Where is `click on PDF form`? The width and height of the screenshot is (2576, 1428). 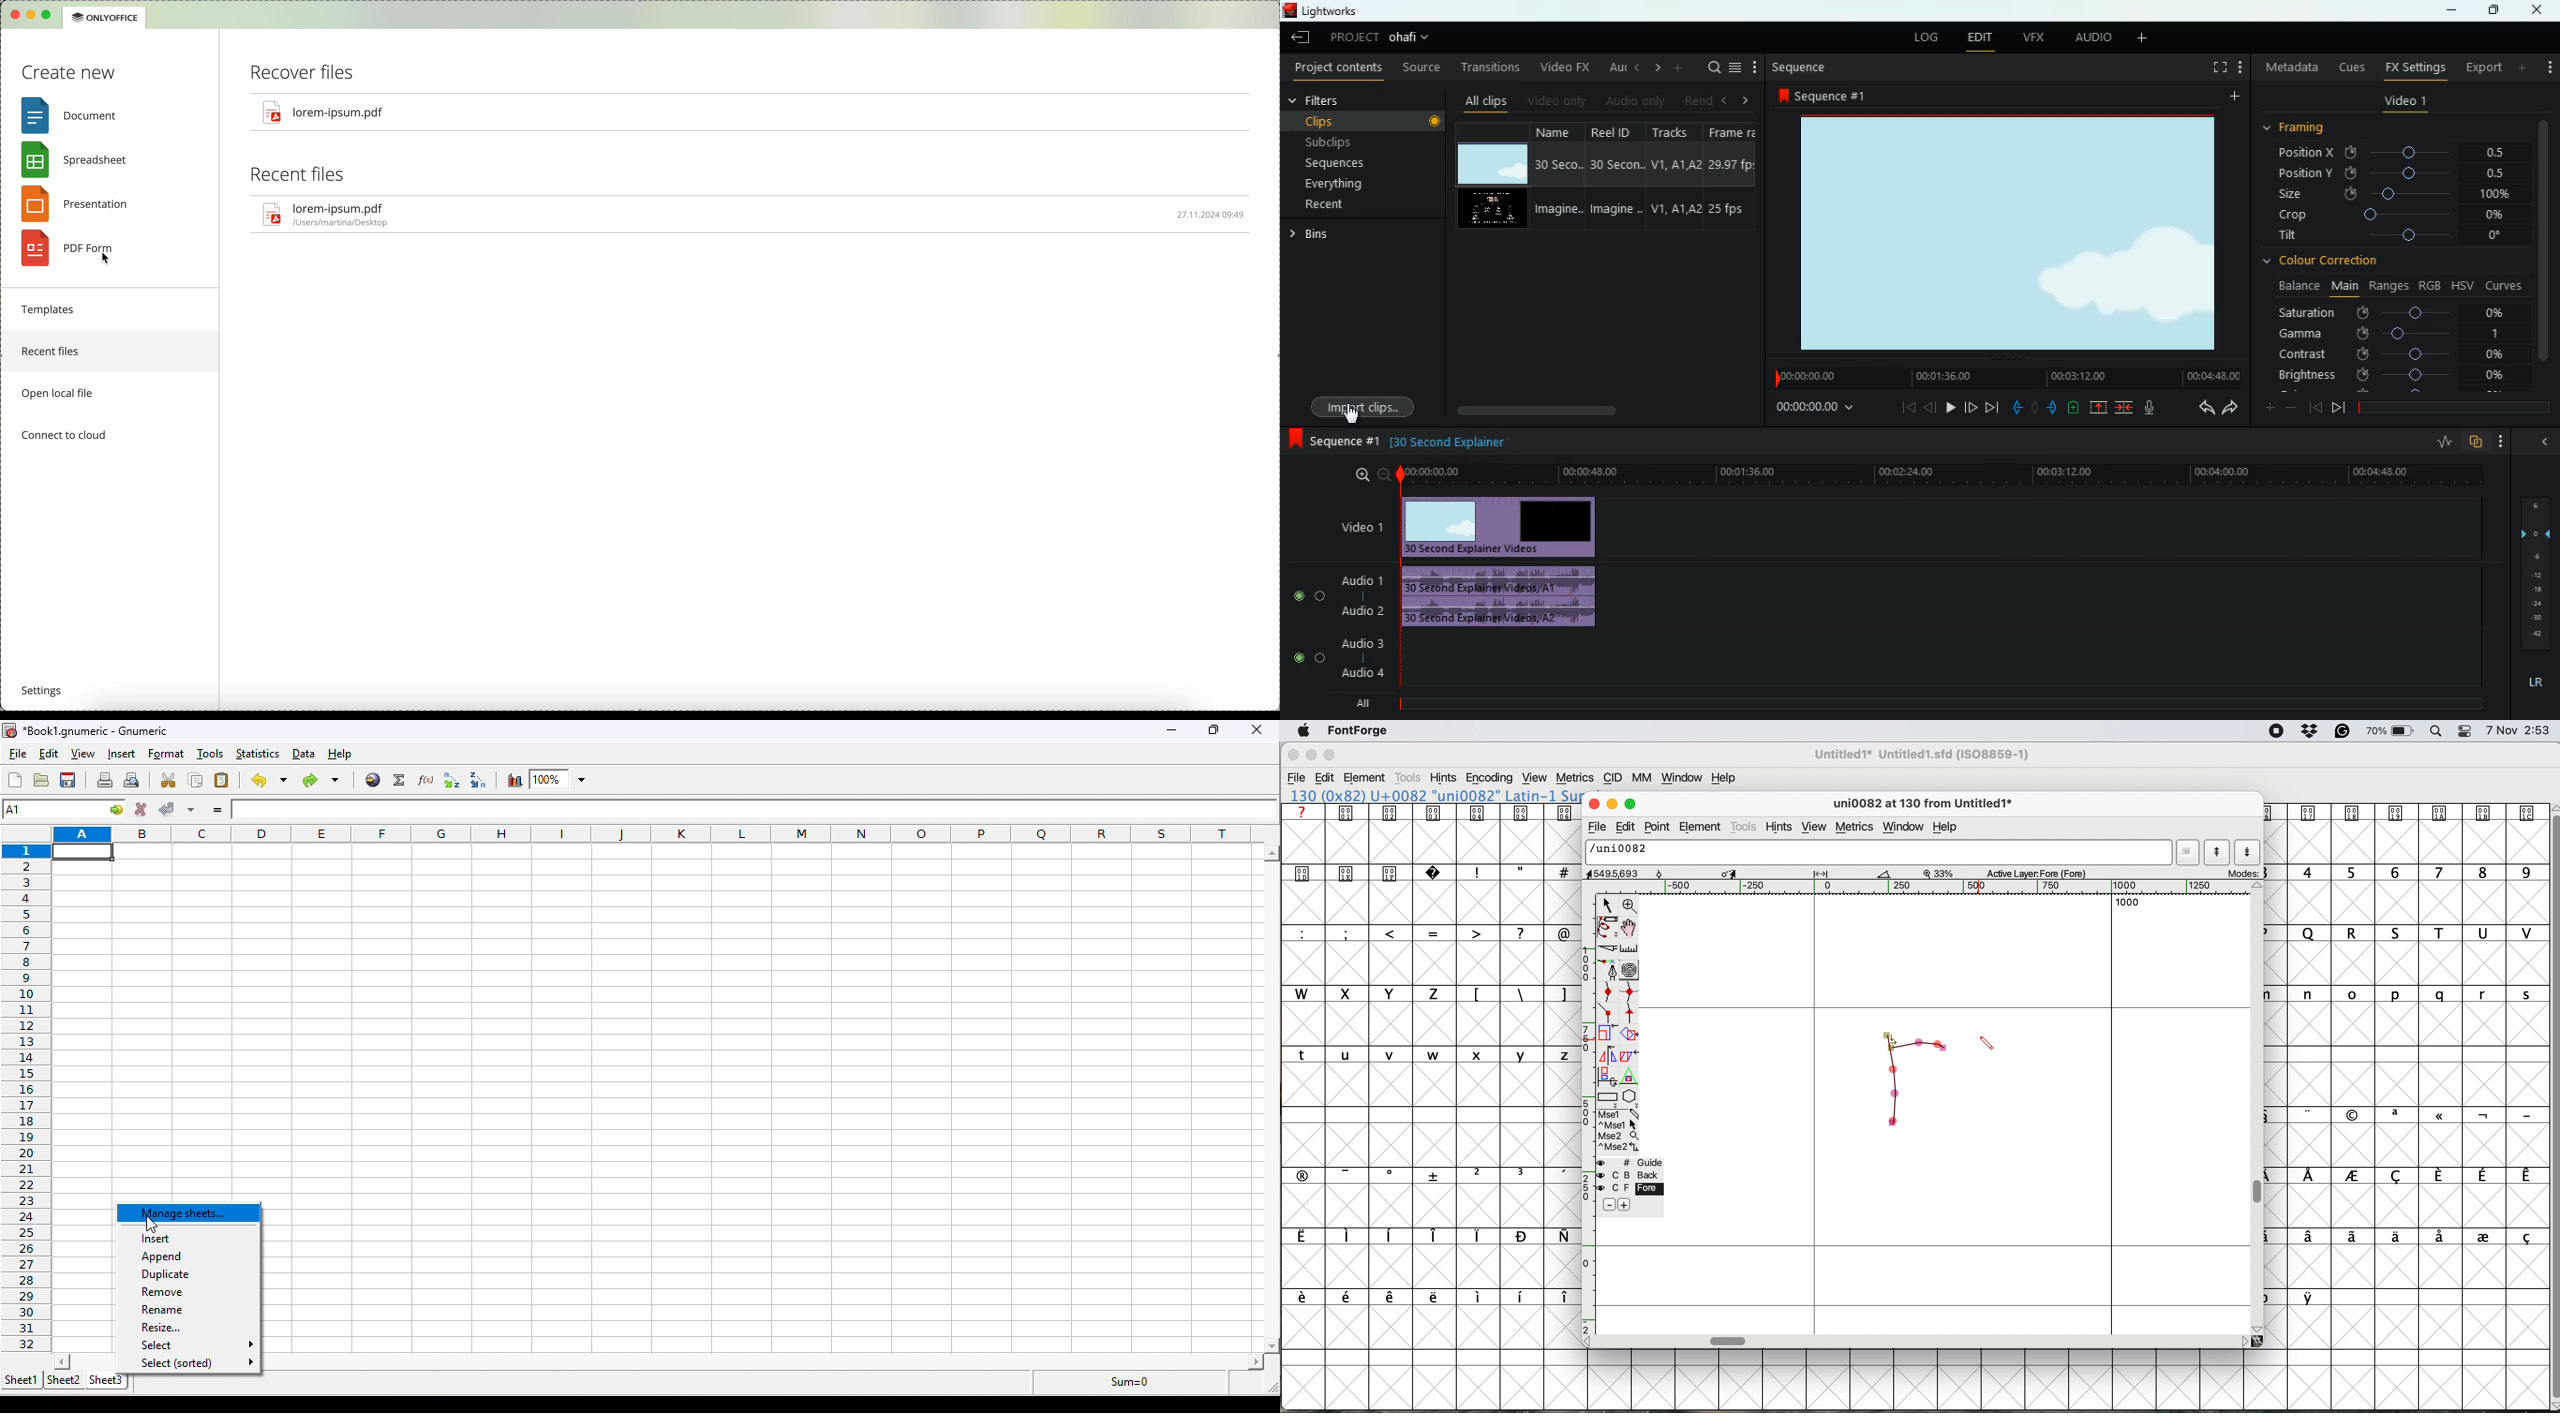
click on PDF form is located at coordinates (73, 249).